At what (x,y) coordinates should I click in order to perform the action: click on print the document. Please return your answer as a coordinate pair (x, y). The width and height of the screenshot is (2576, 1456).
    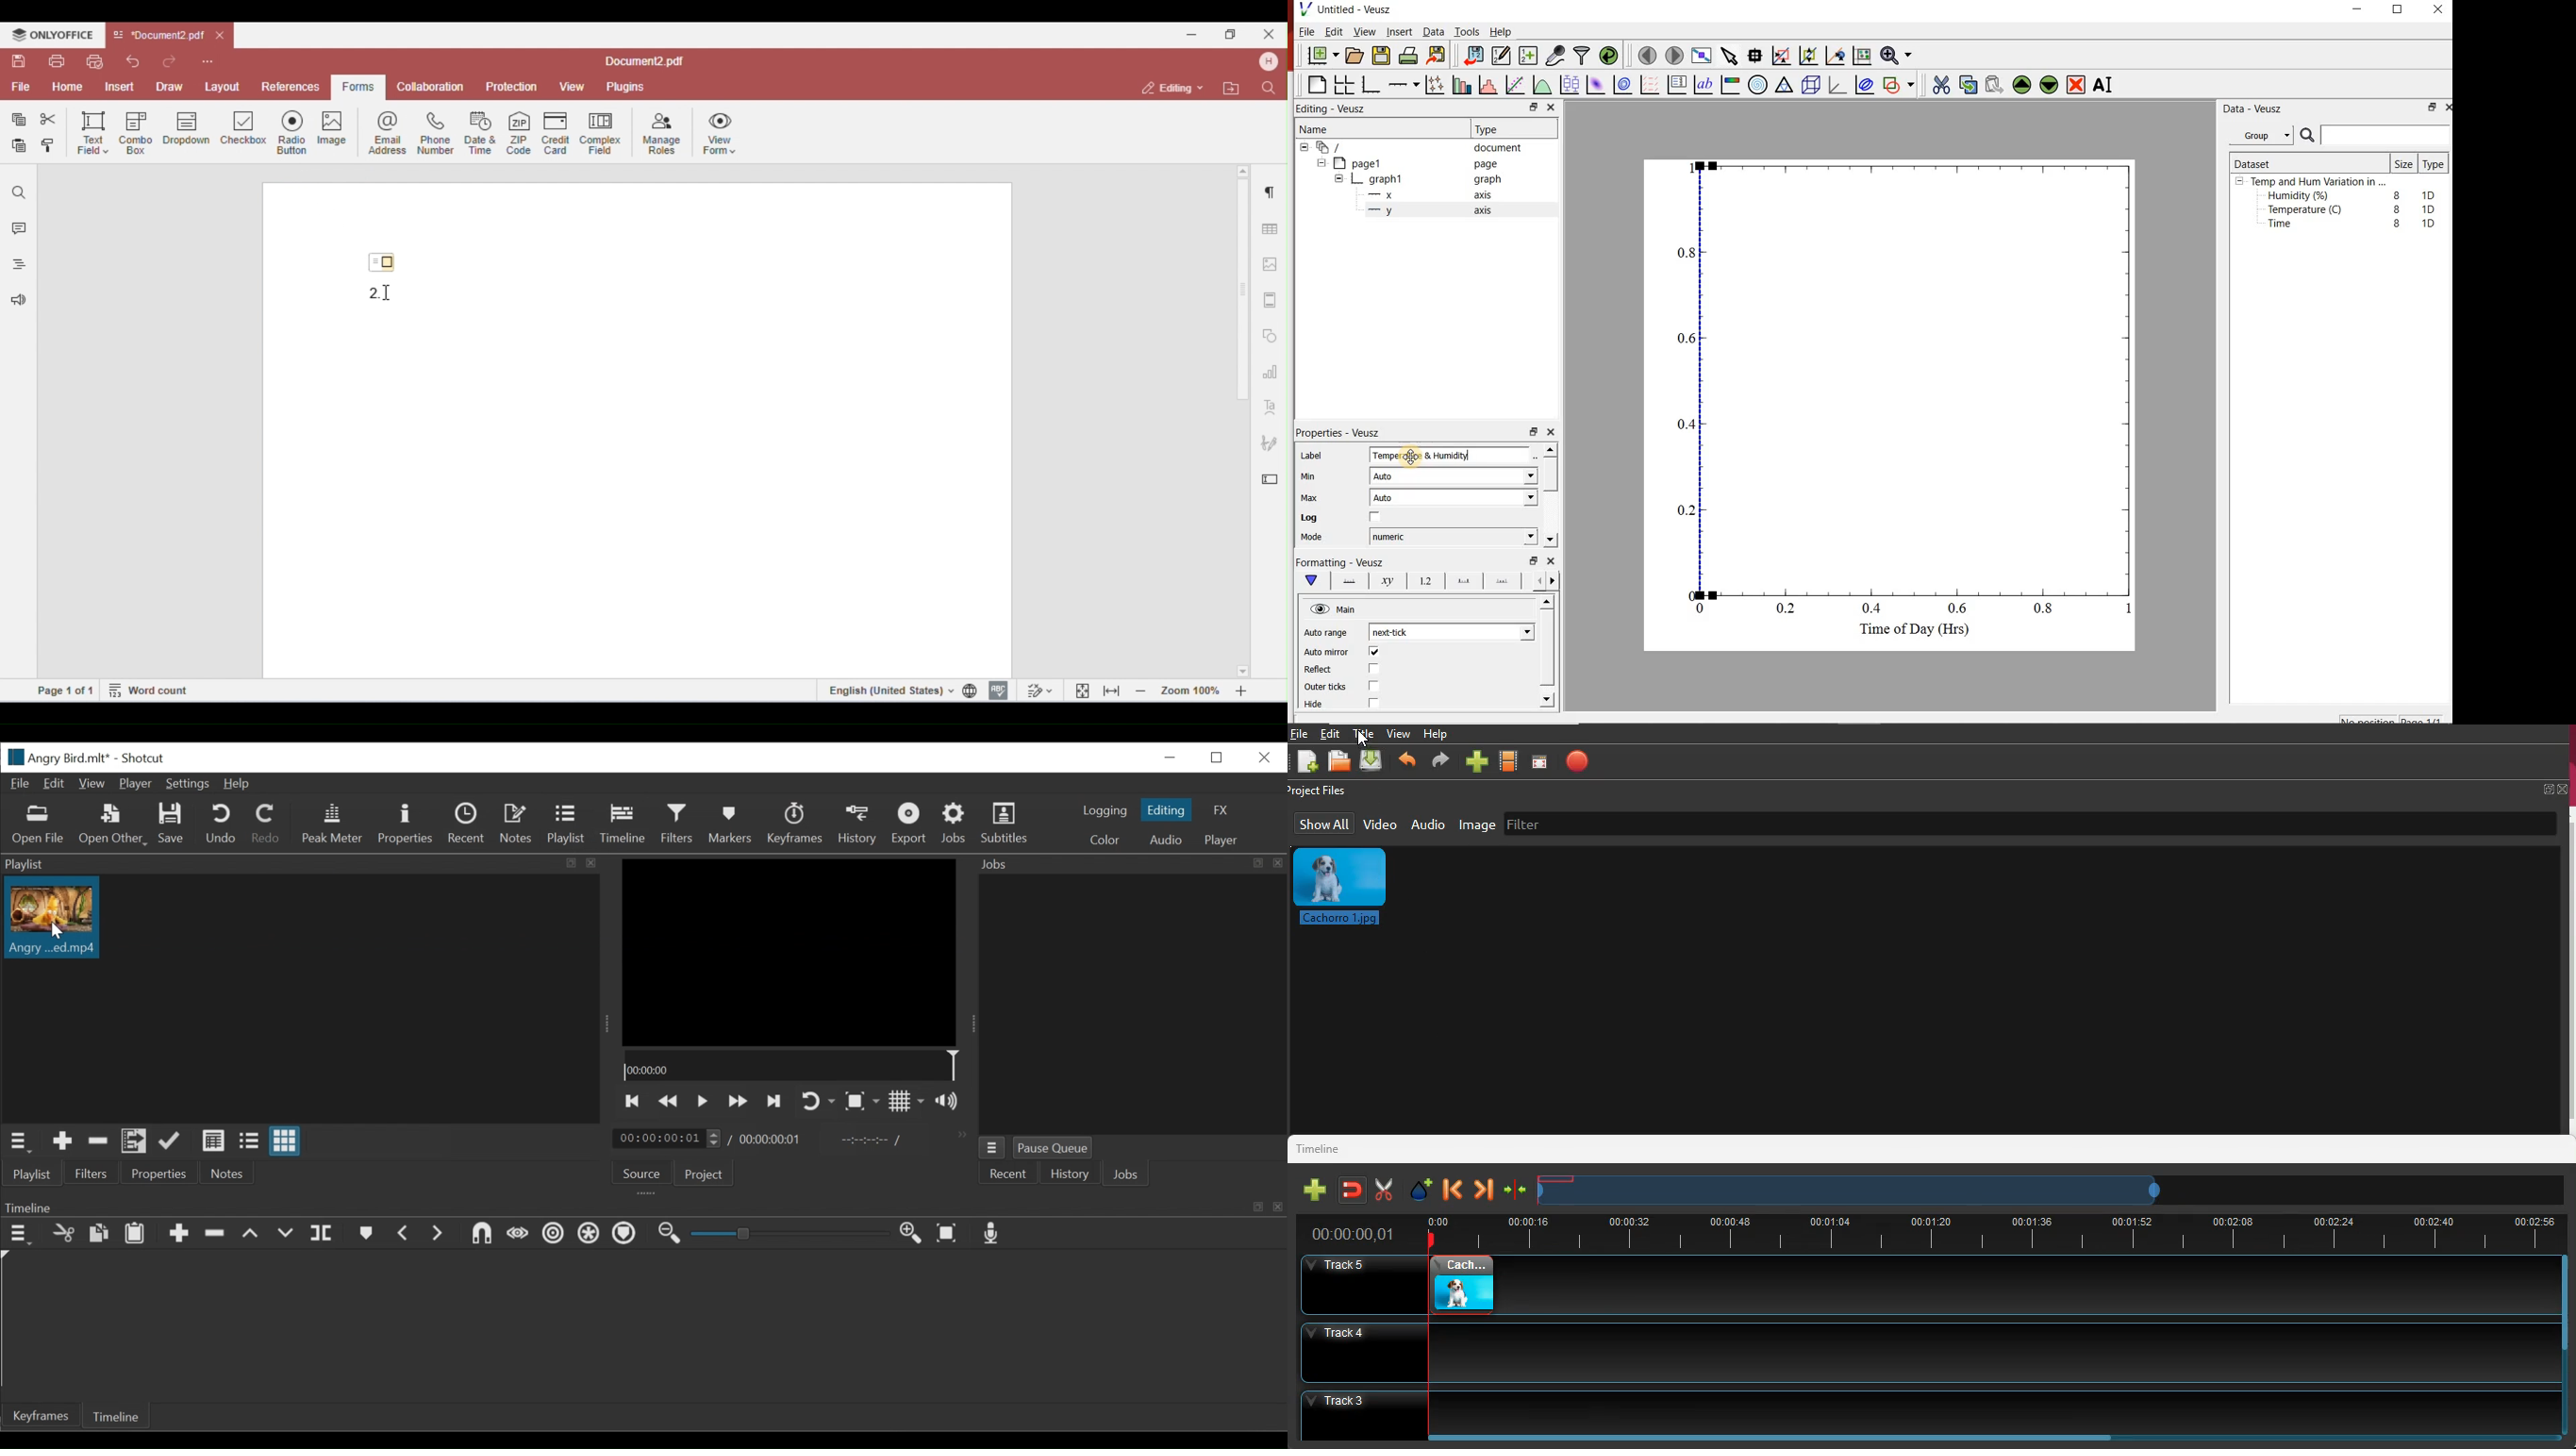
    Looking at the image, I should click on (1409, 58).